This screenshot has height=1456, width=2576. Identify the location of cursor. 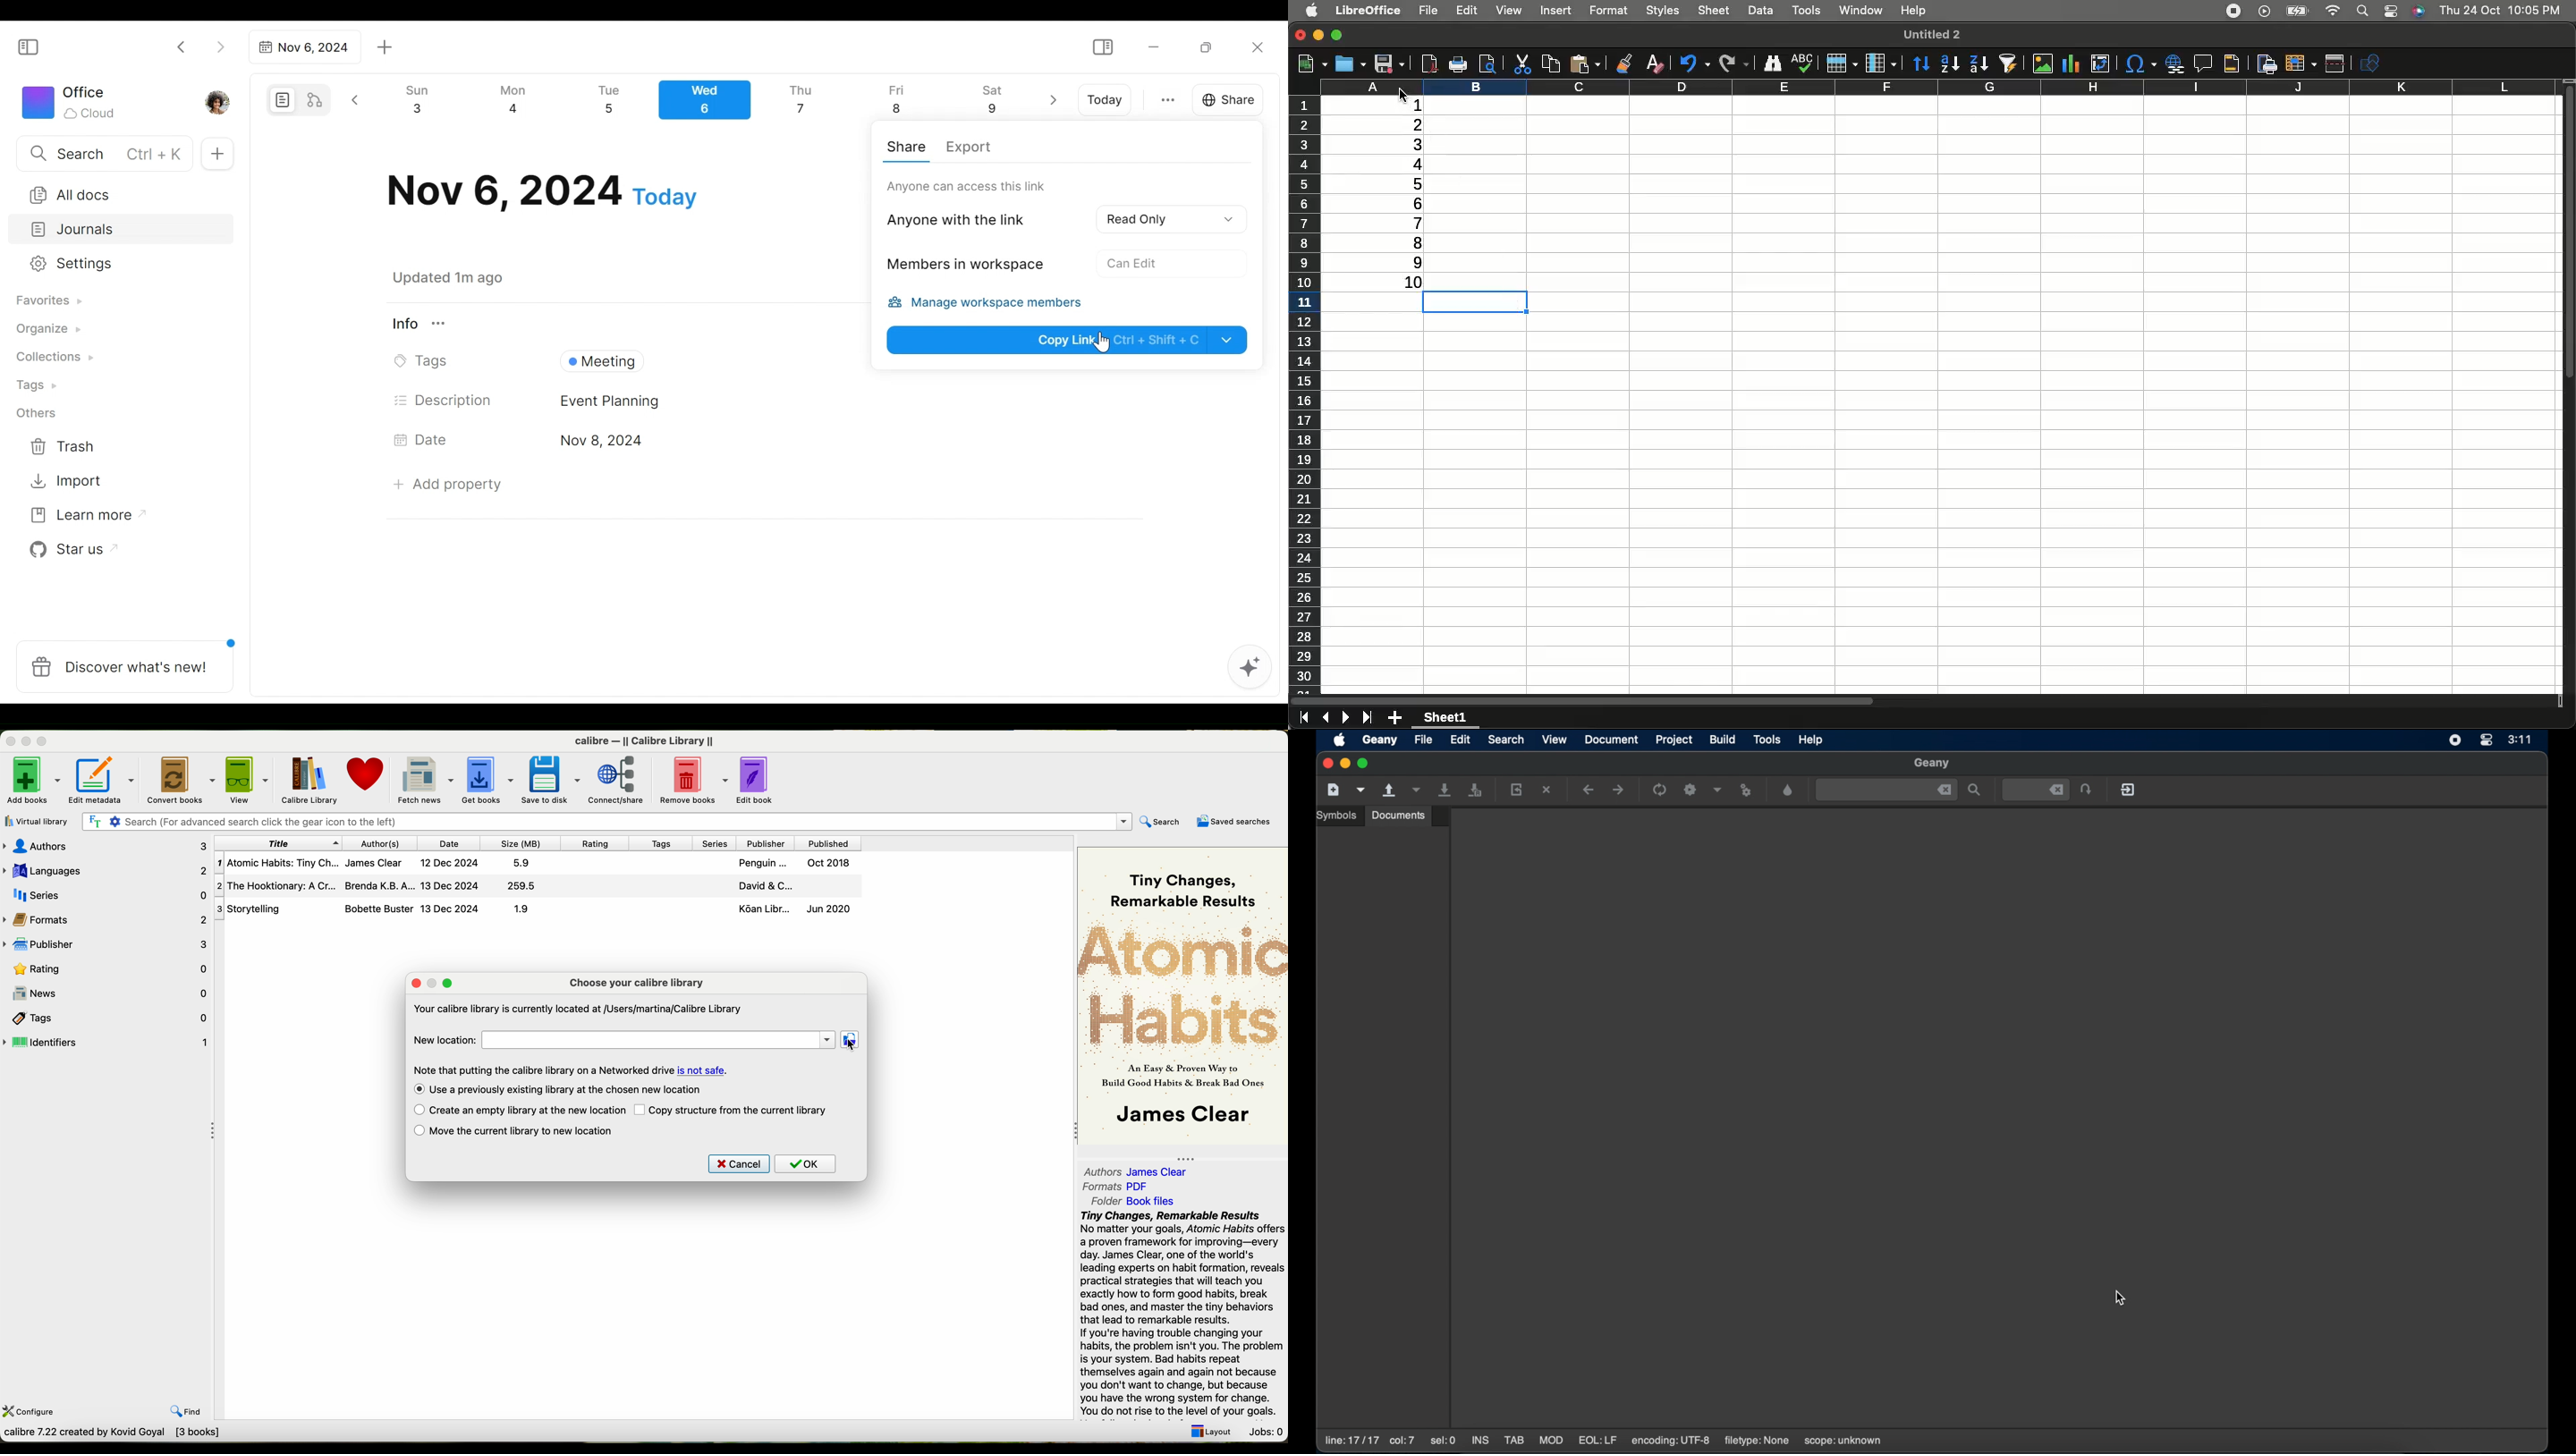
(850, 1044).